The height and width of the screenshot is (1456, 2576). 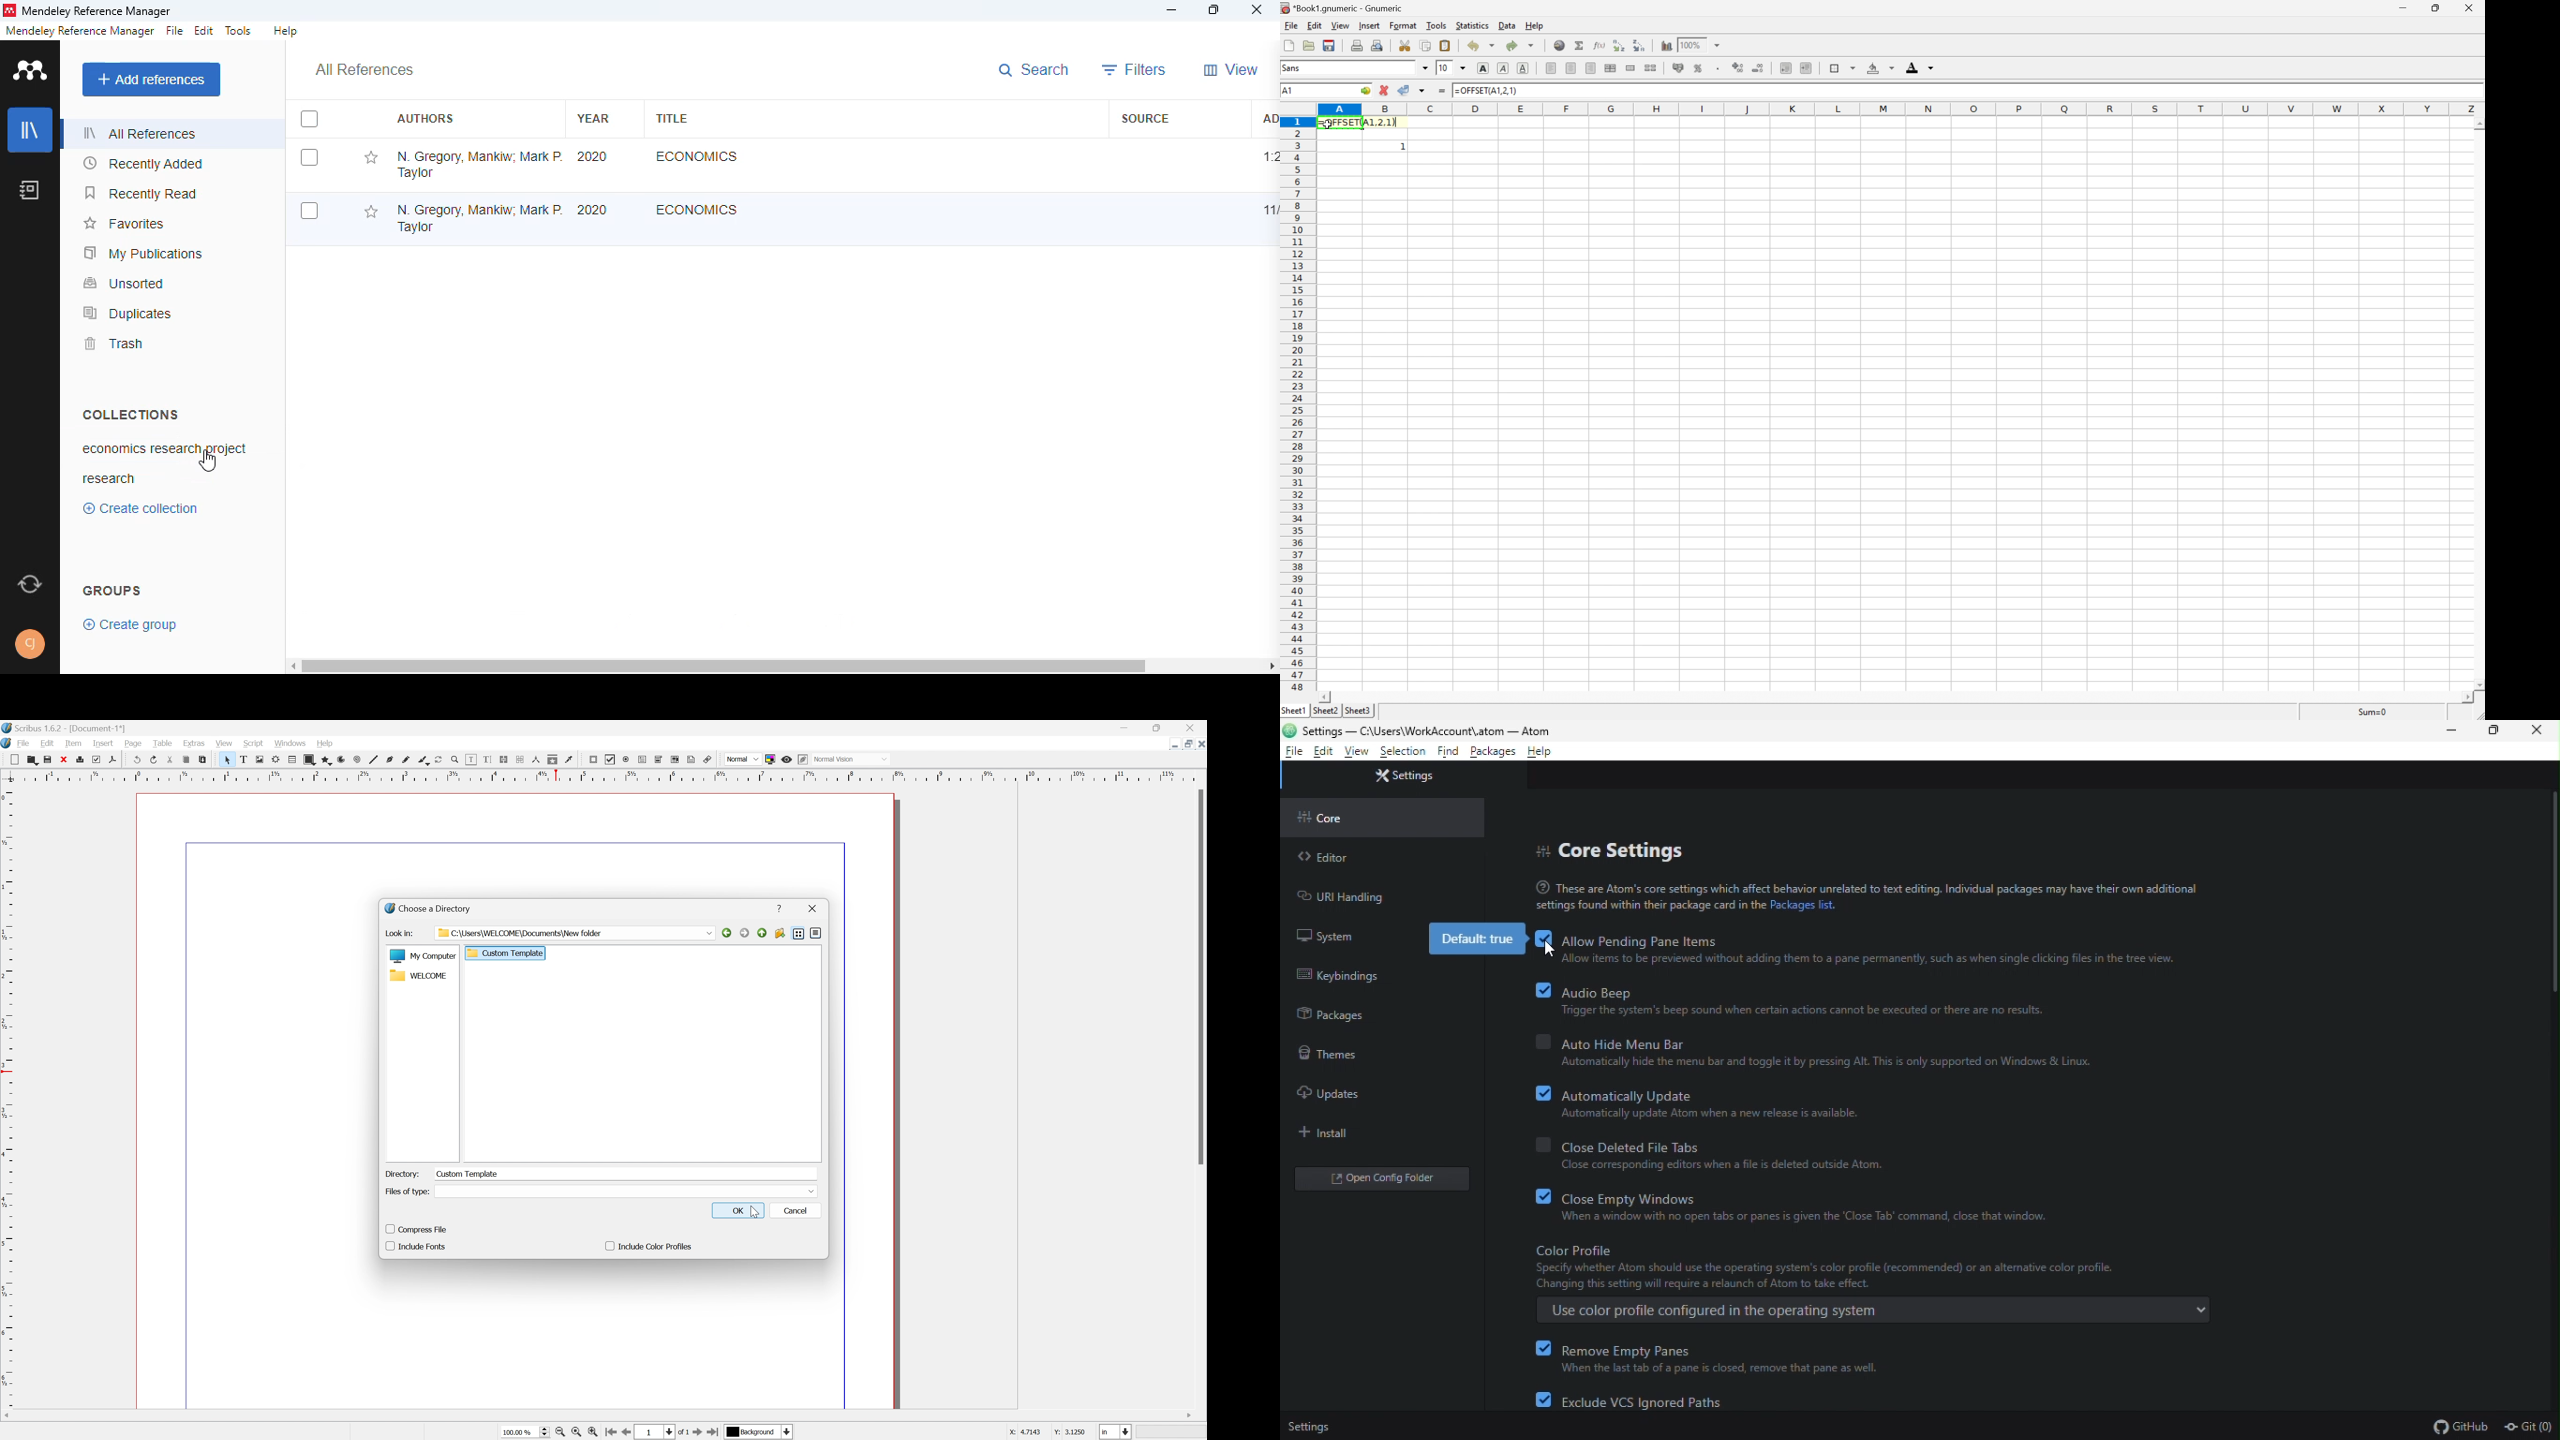 What do you see at coordinates (32, 69) in the screenshot?
I see `logo` at bounding box center [32, 69].